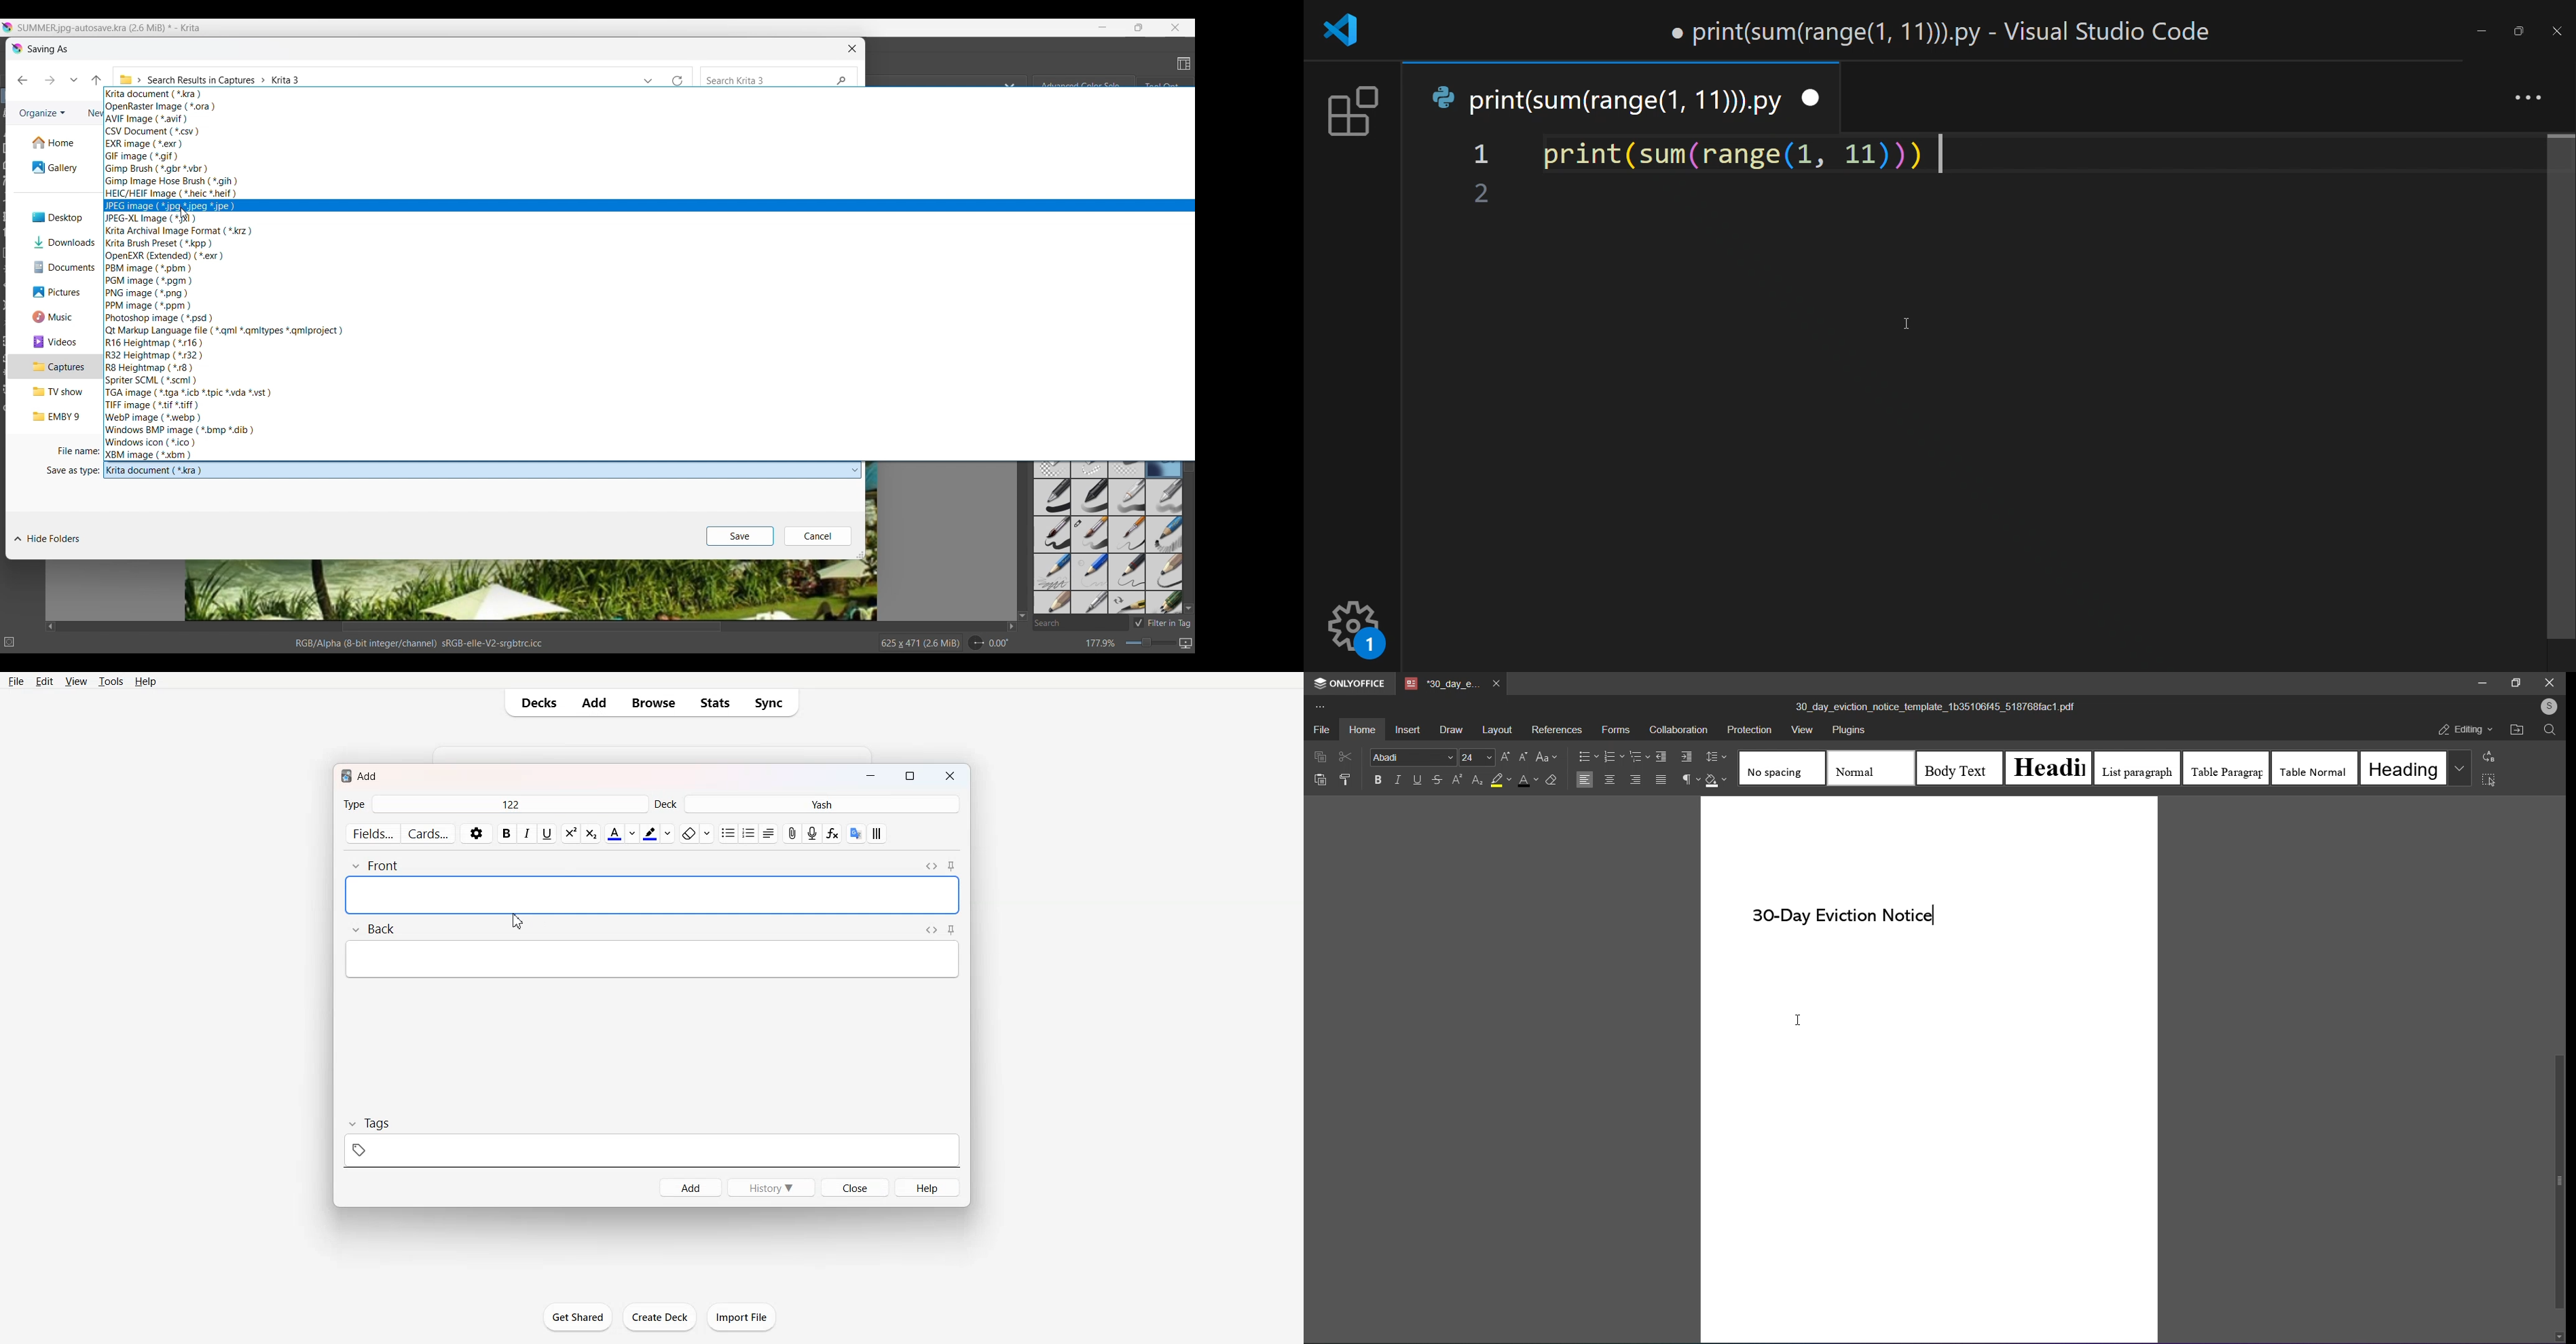 This screenshot has height=1344, width=2576. What do you see at coordinates (927, 1187) in the screenshot?
I see `Help` at bounding box center [927, 1187].